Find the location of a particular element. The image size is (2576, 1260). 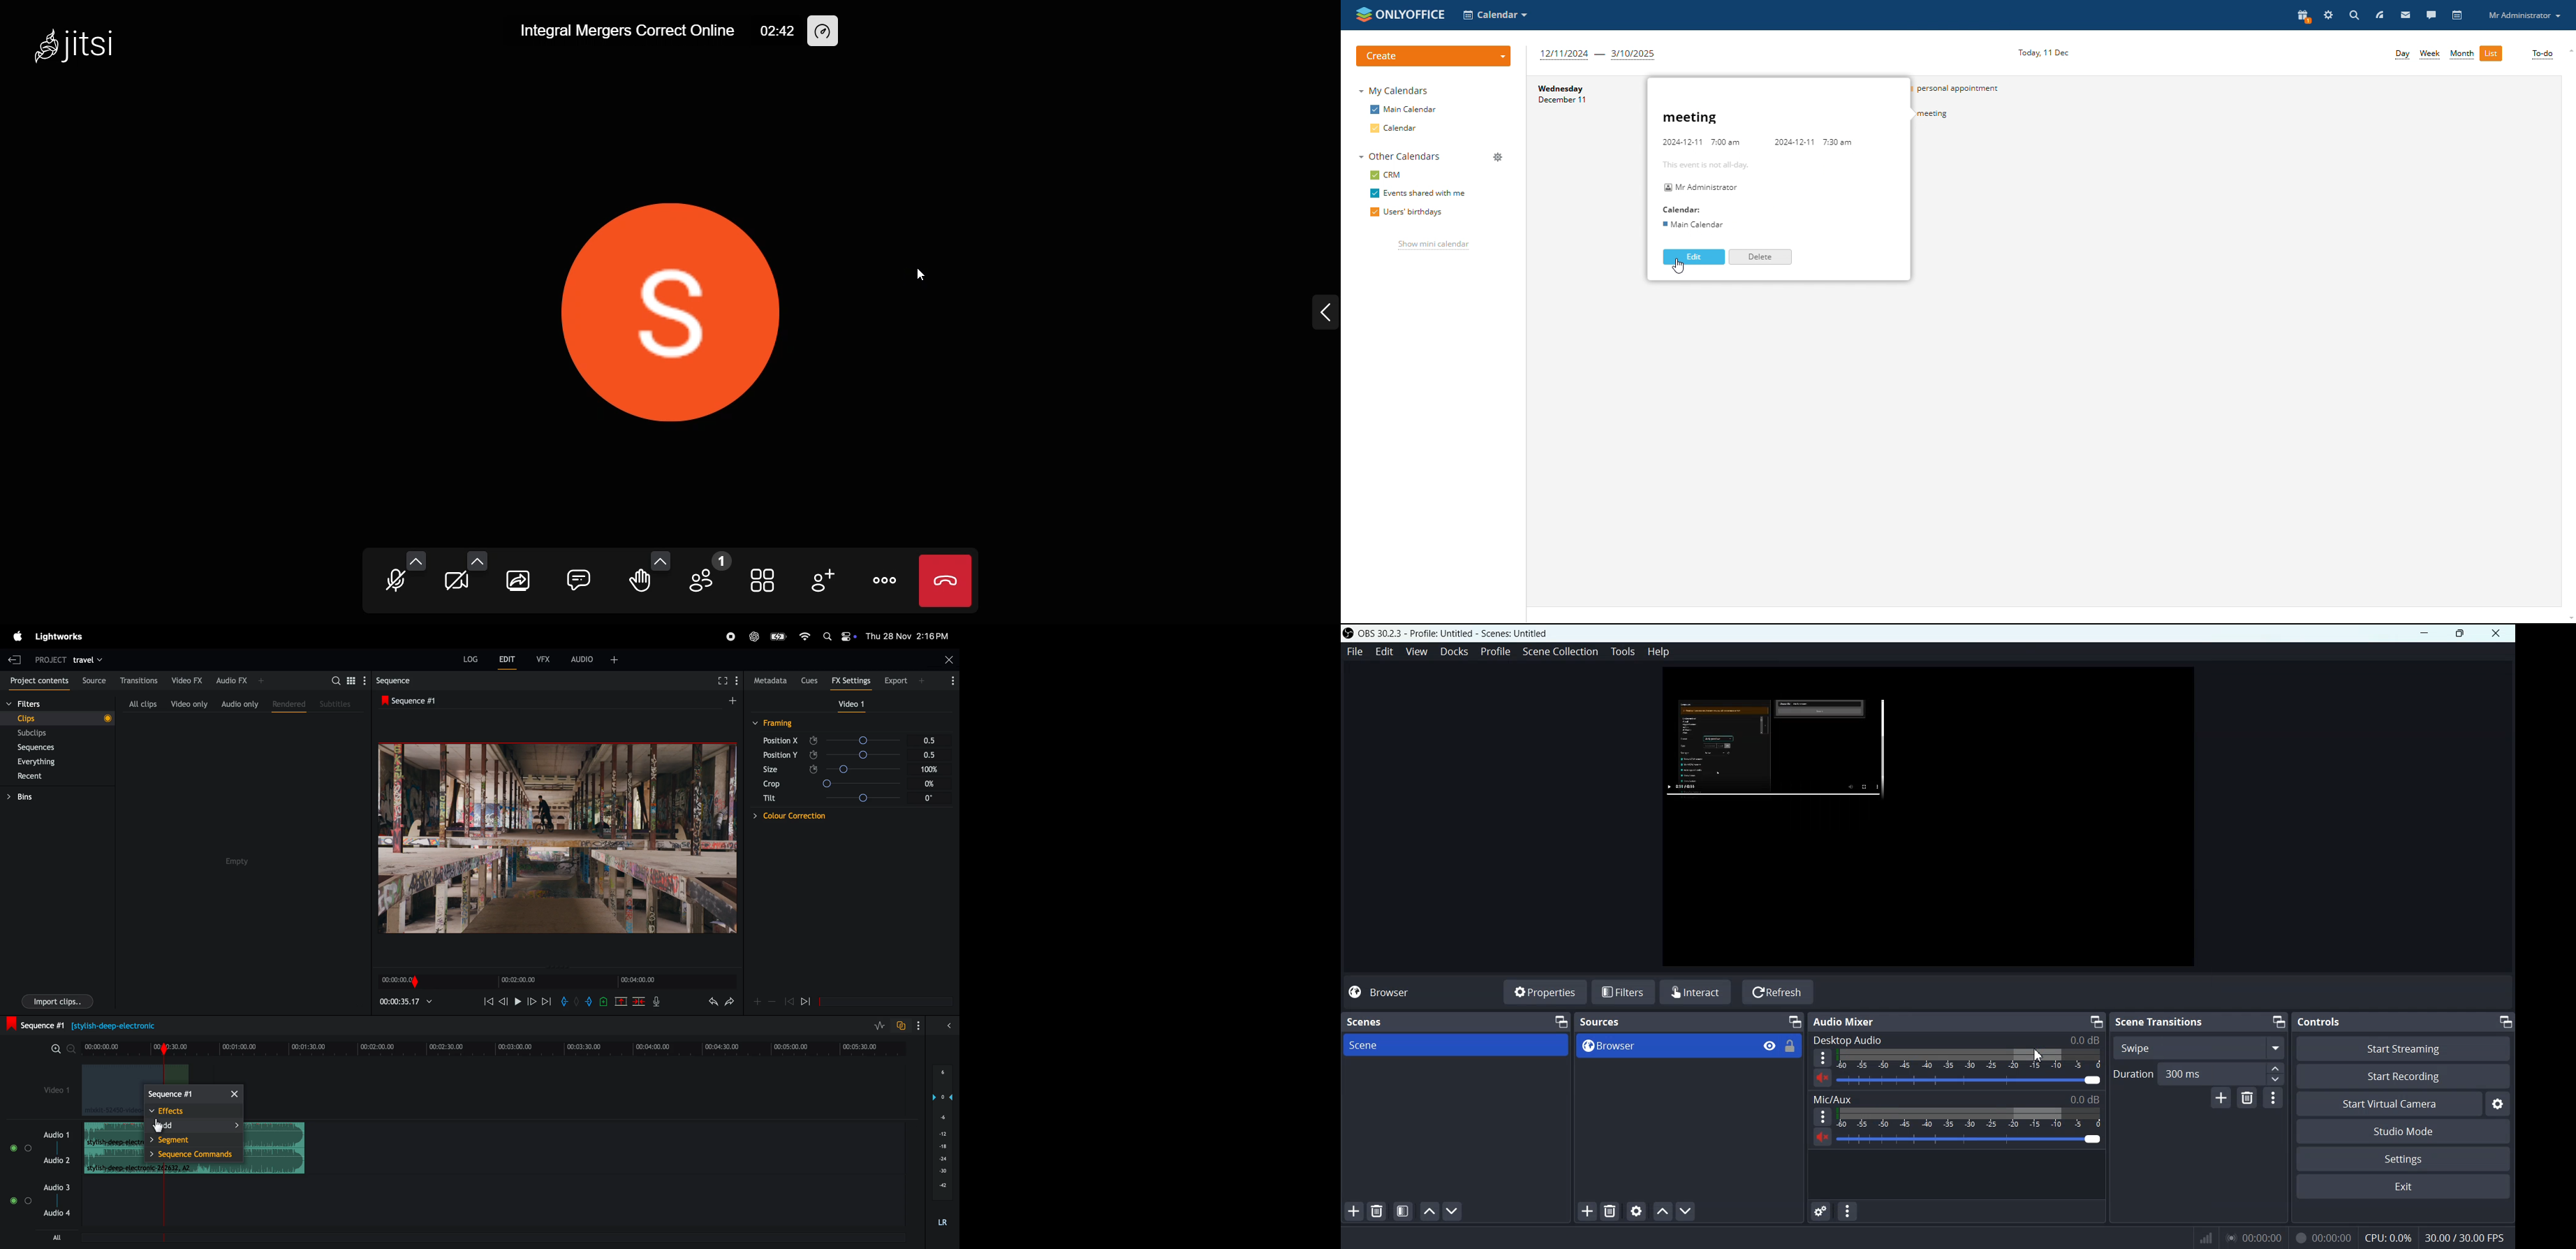

clips is located at coordinates (57, 718).